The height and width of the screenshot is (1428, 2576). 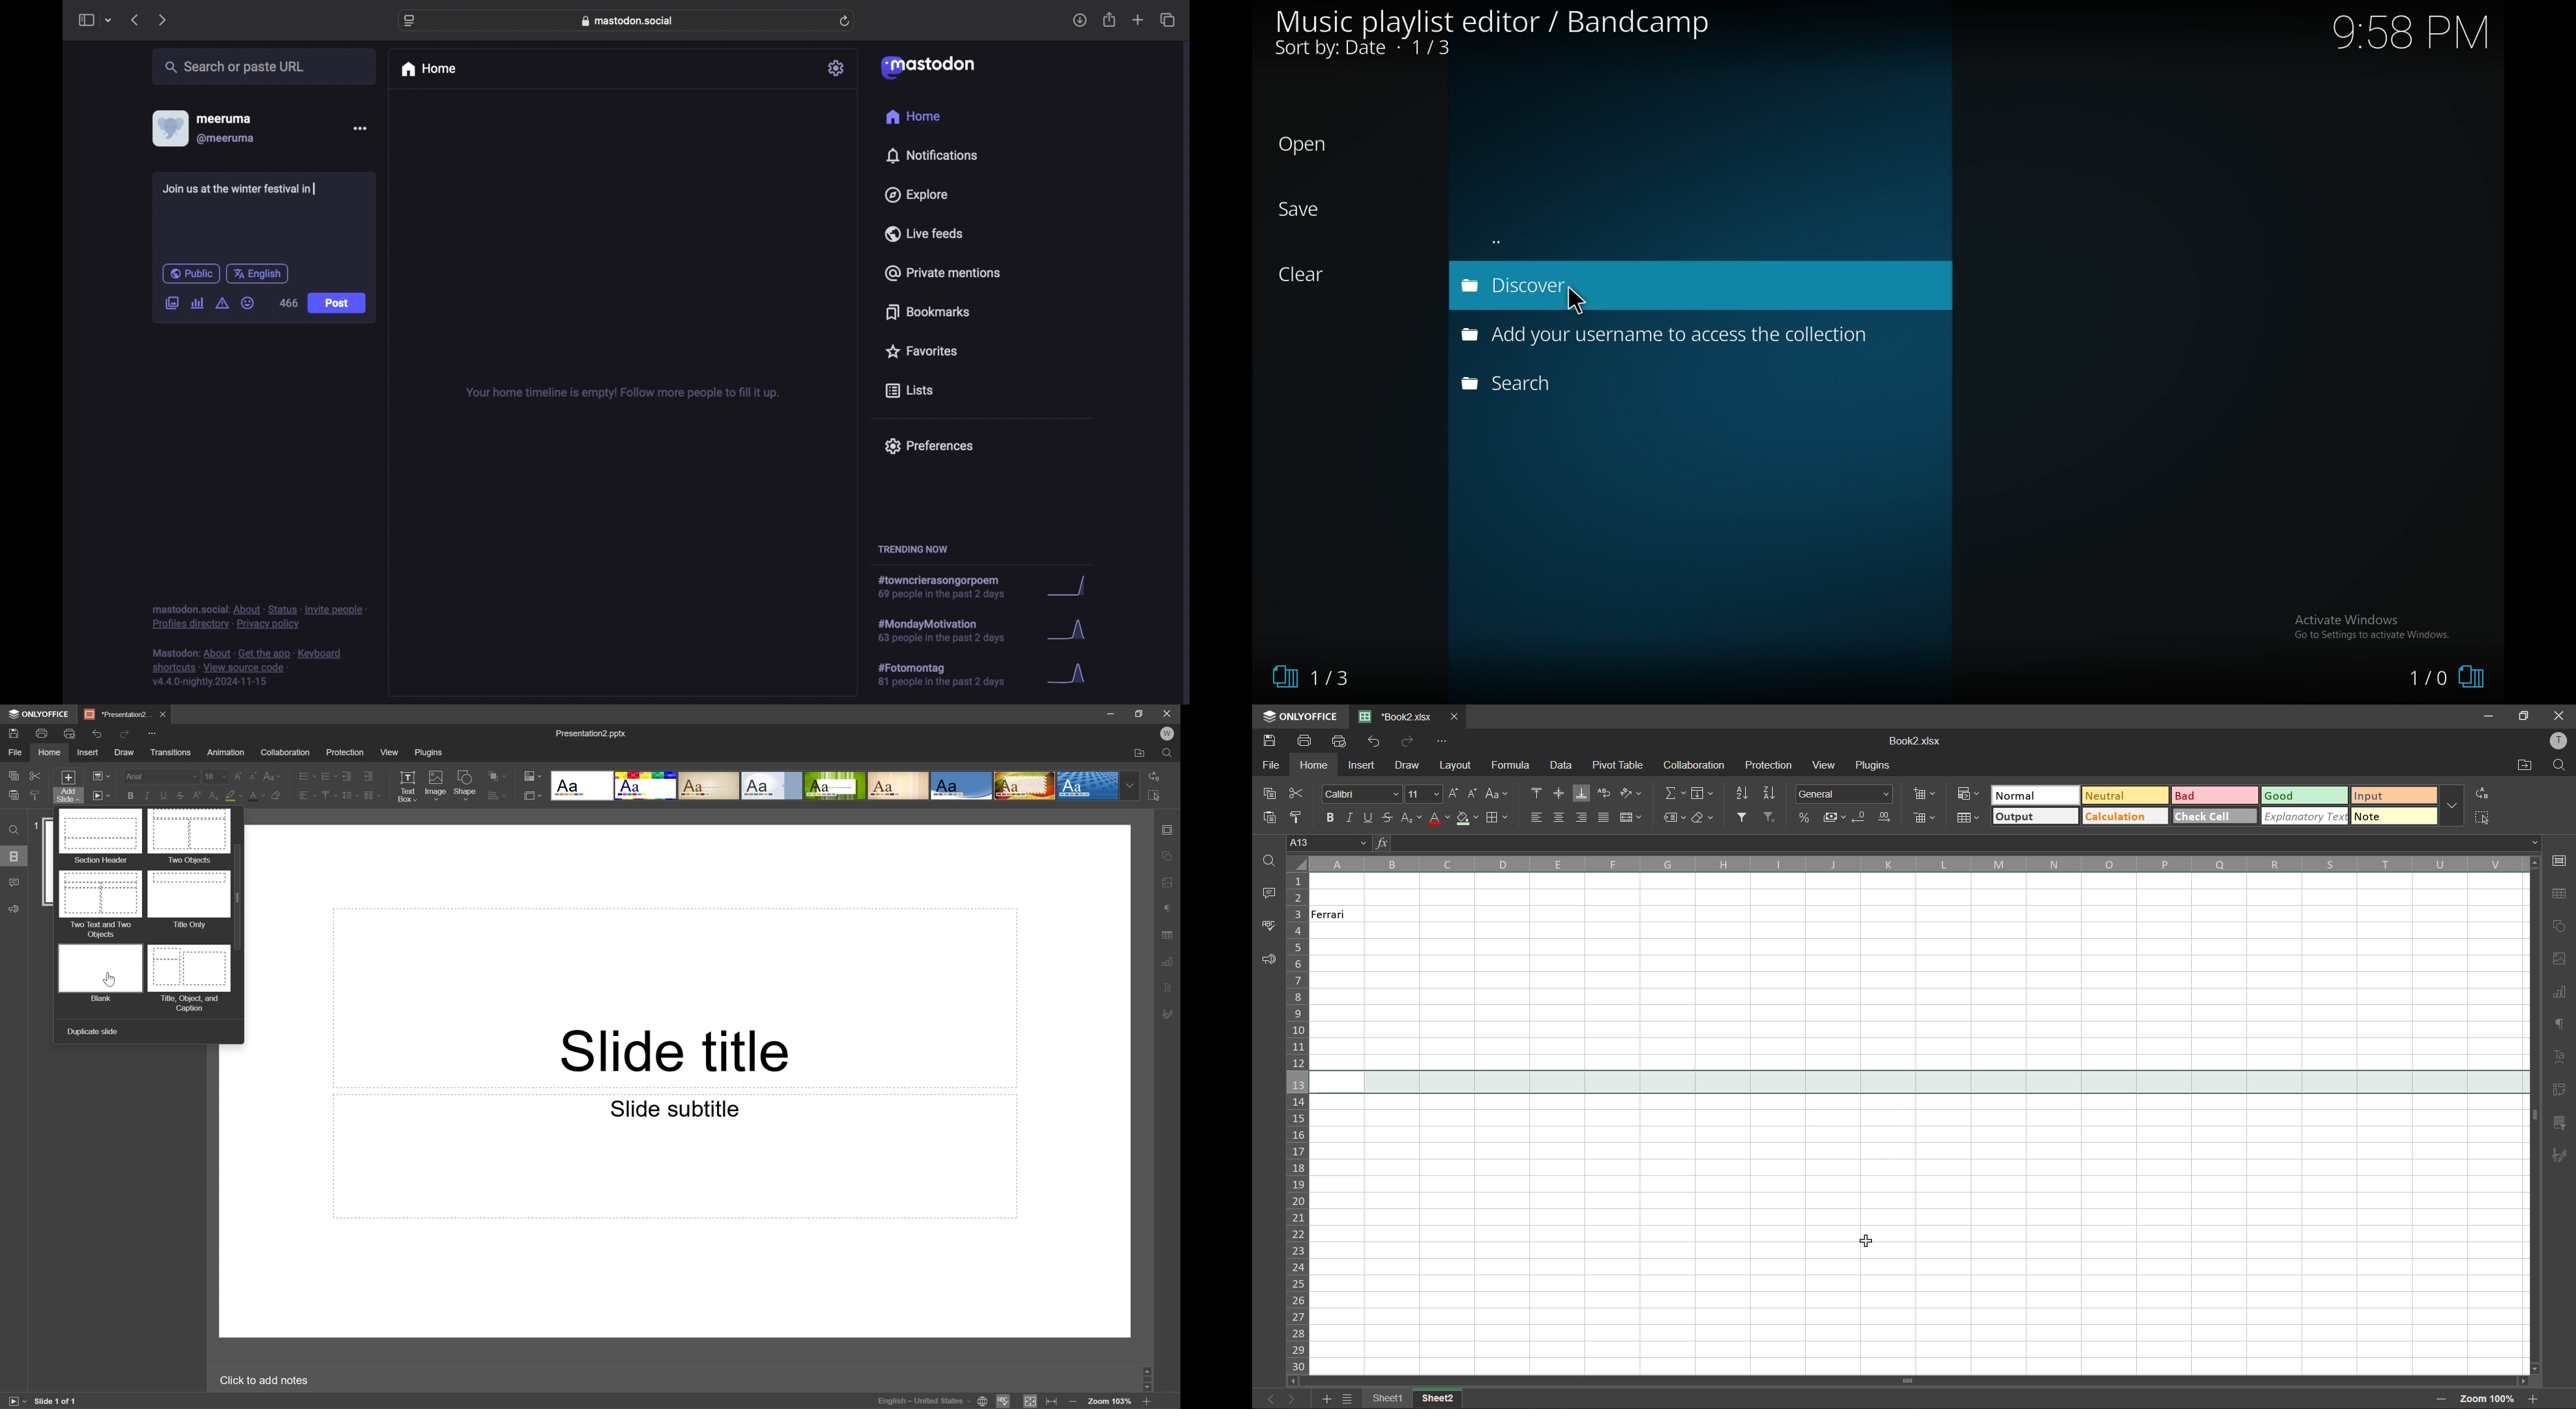 What do you see at coordinates (1144, 1385) in the screenshot?
I see `Scroll Down` at bounding box center [1144, 1385].